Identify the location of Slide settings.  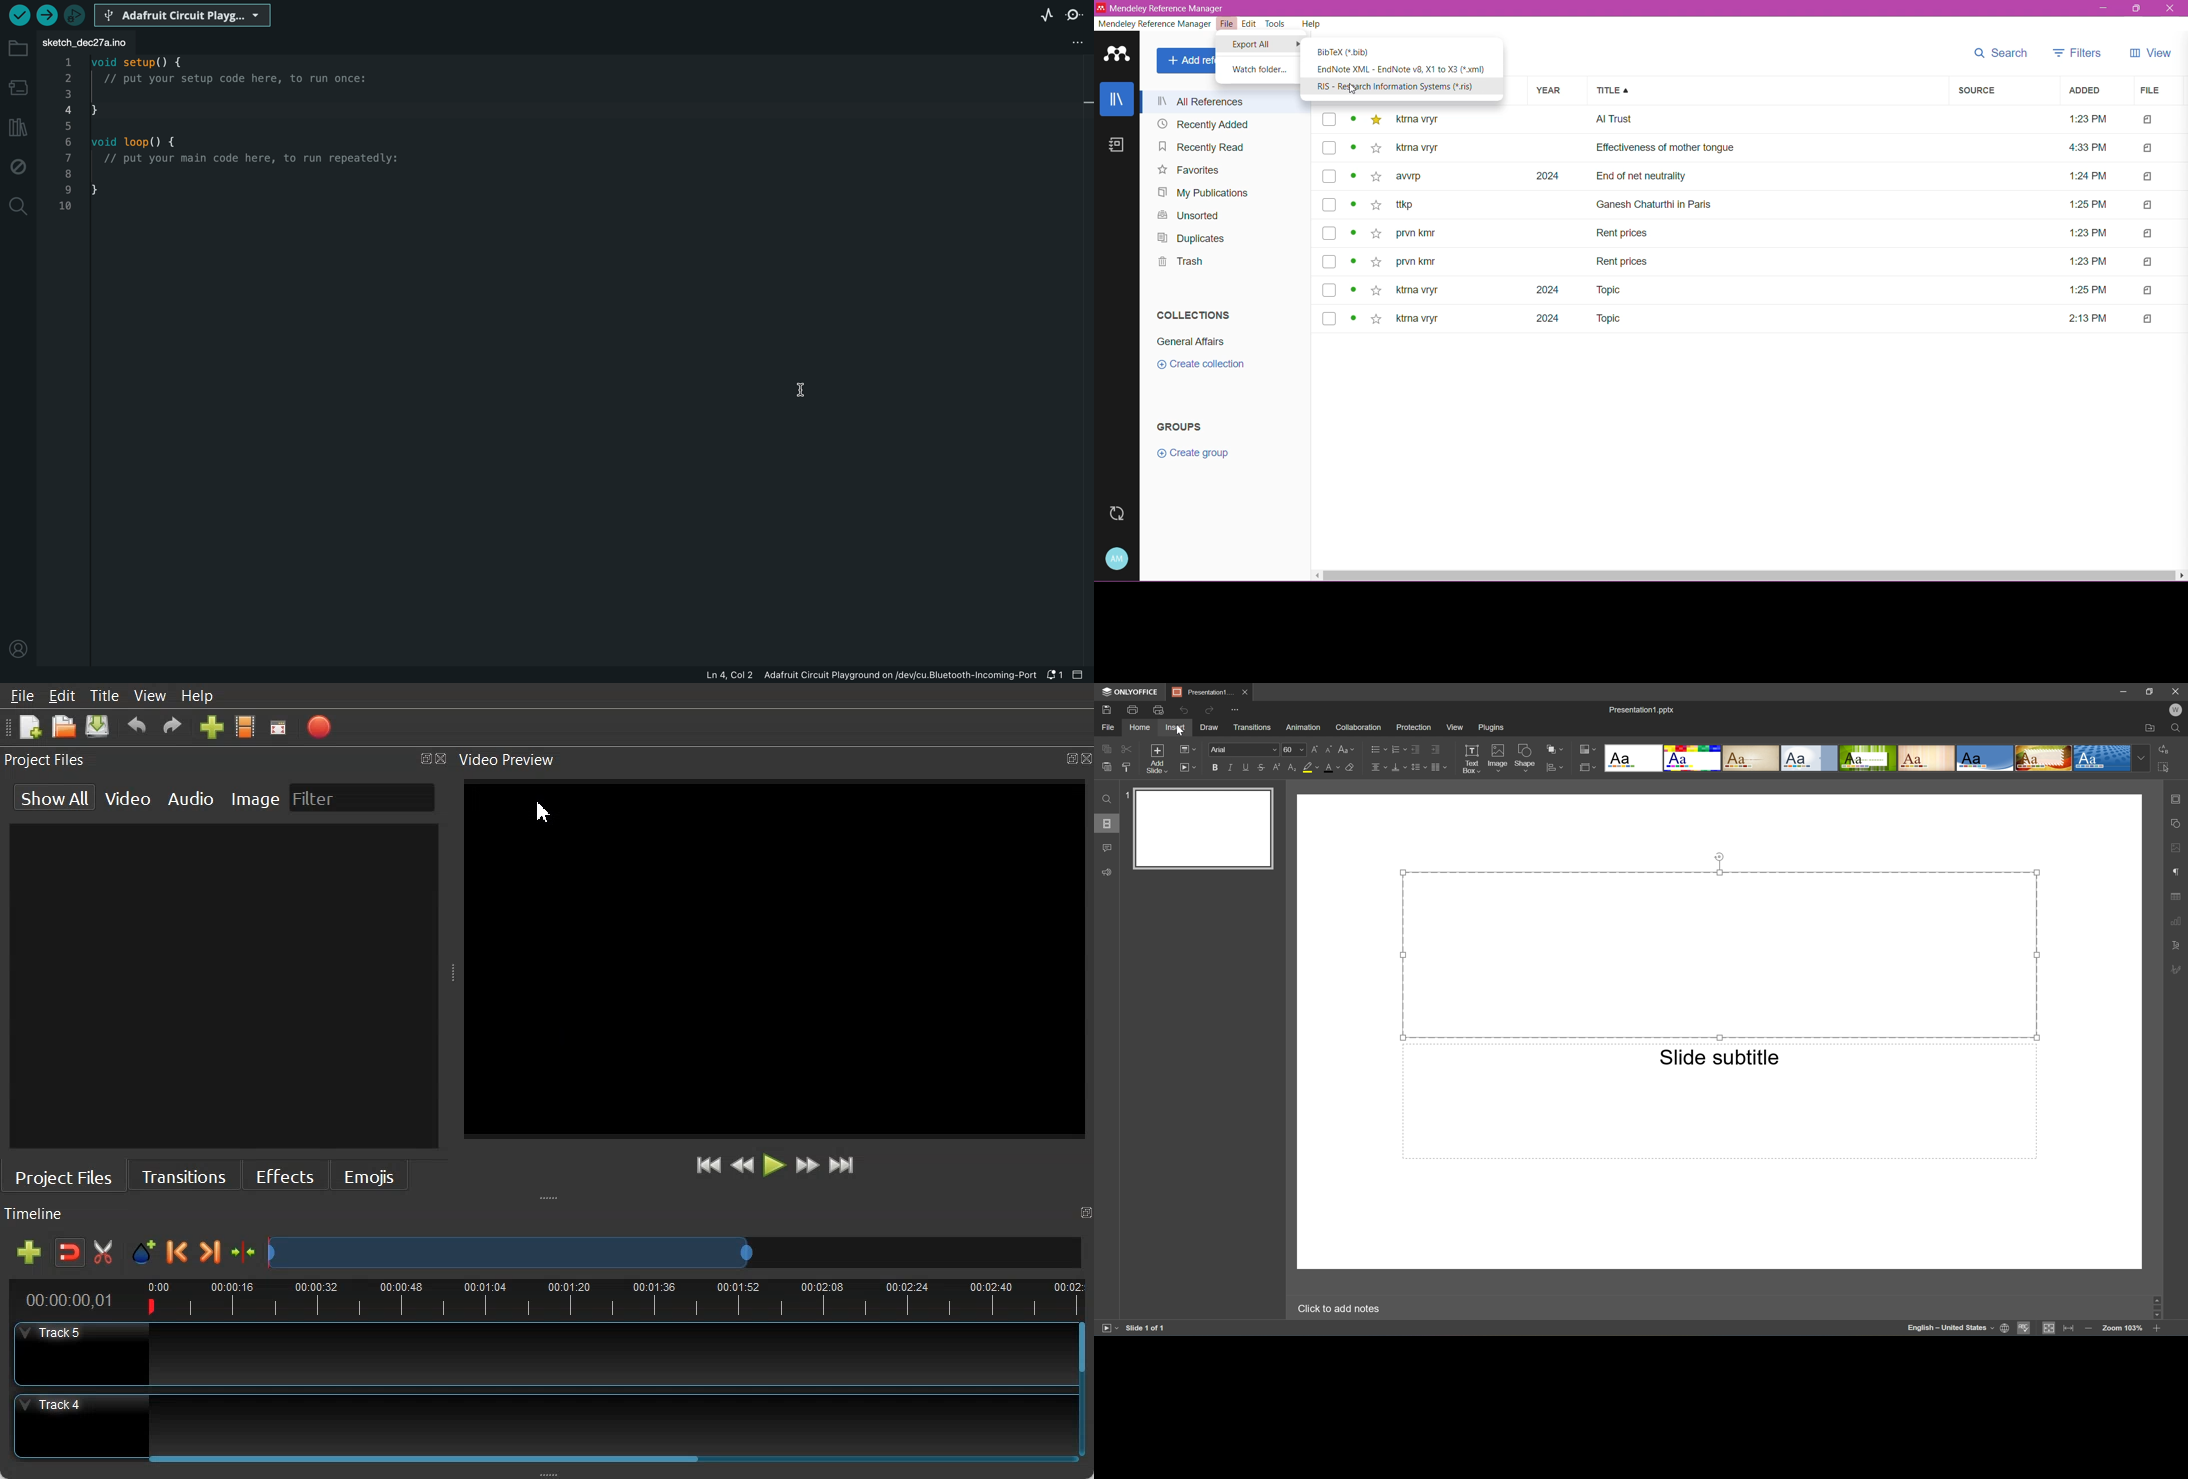
(2176, 799).